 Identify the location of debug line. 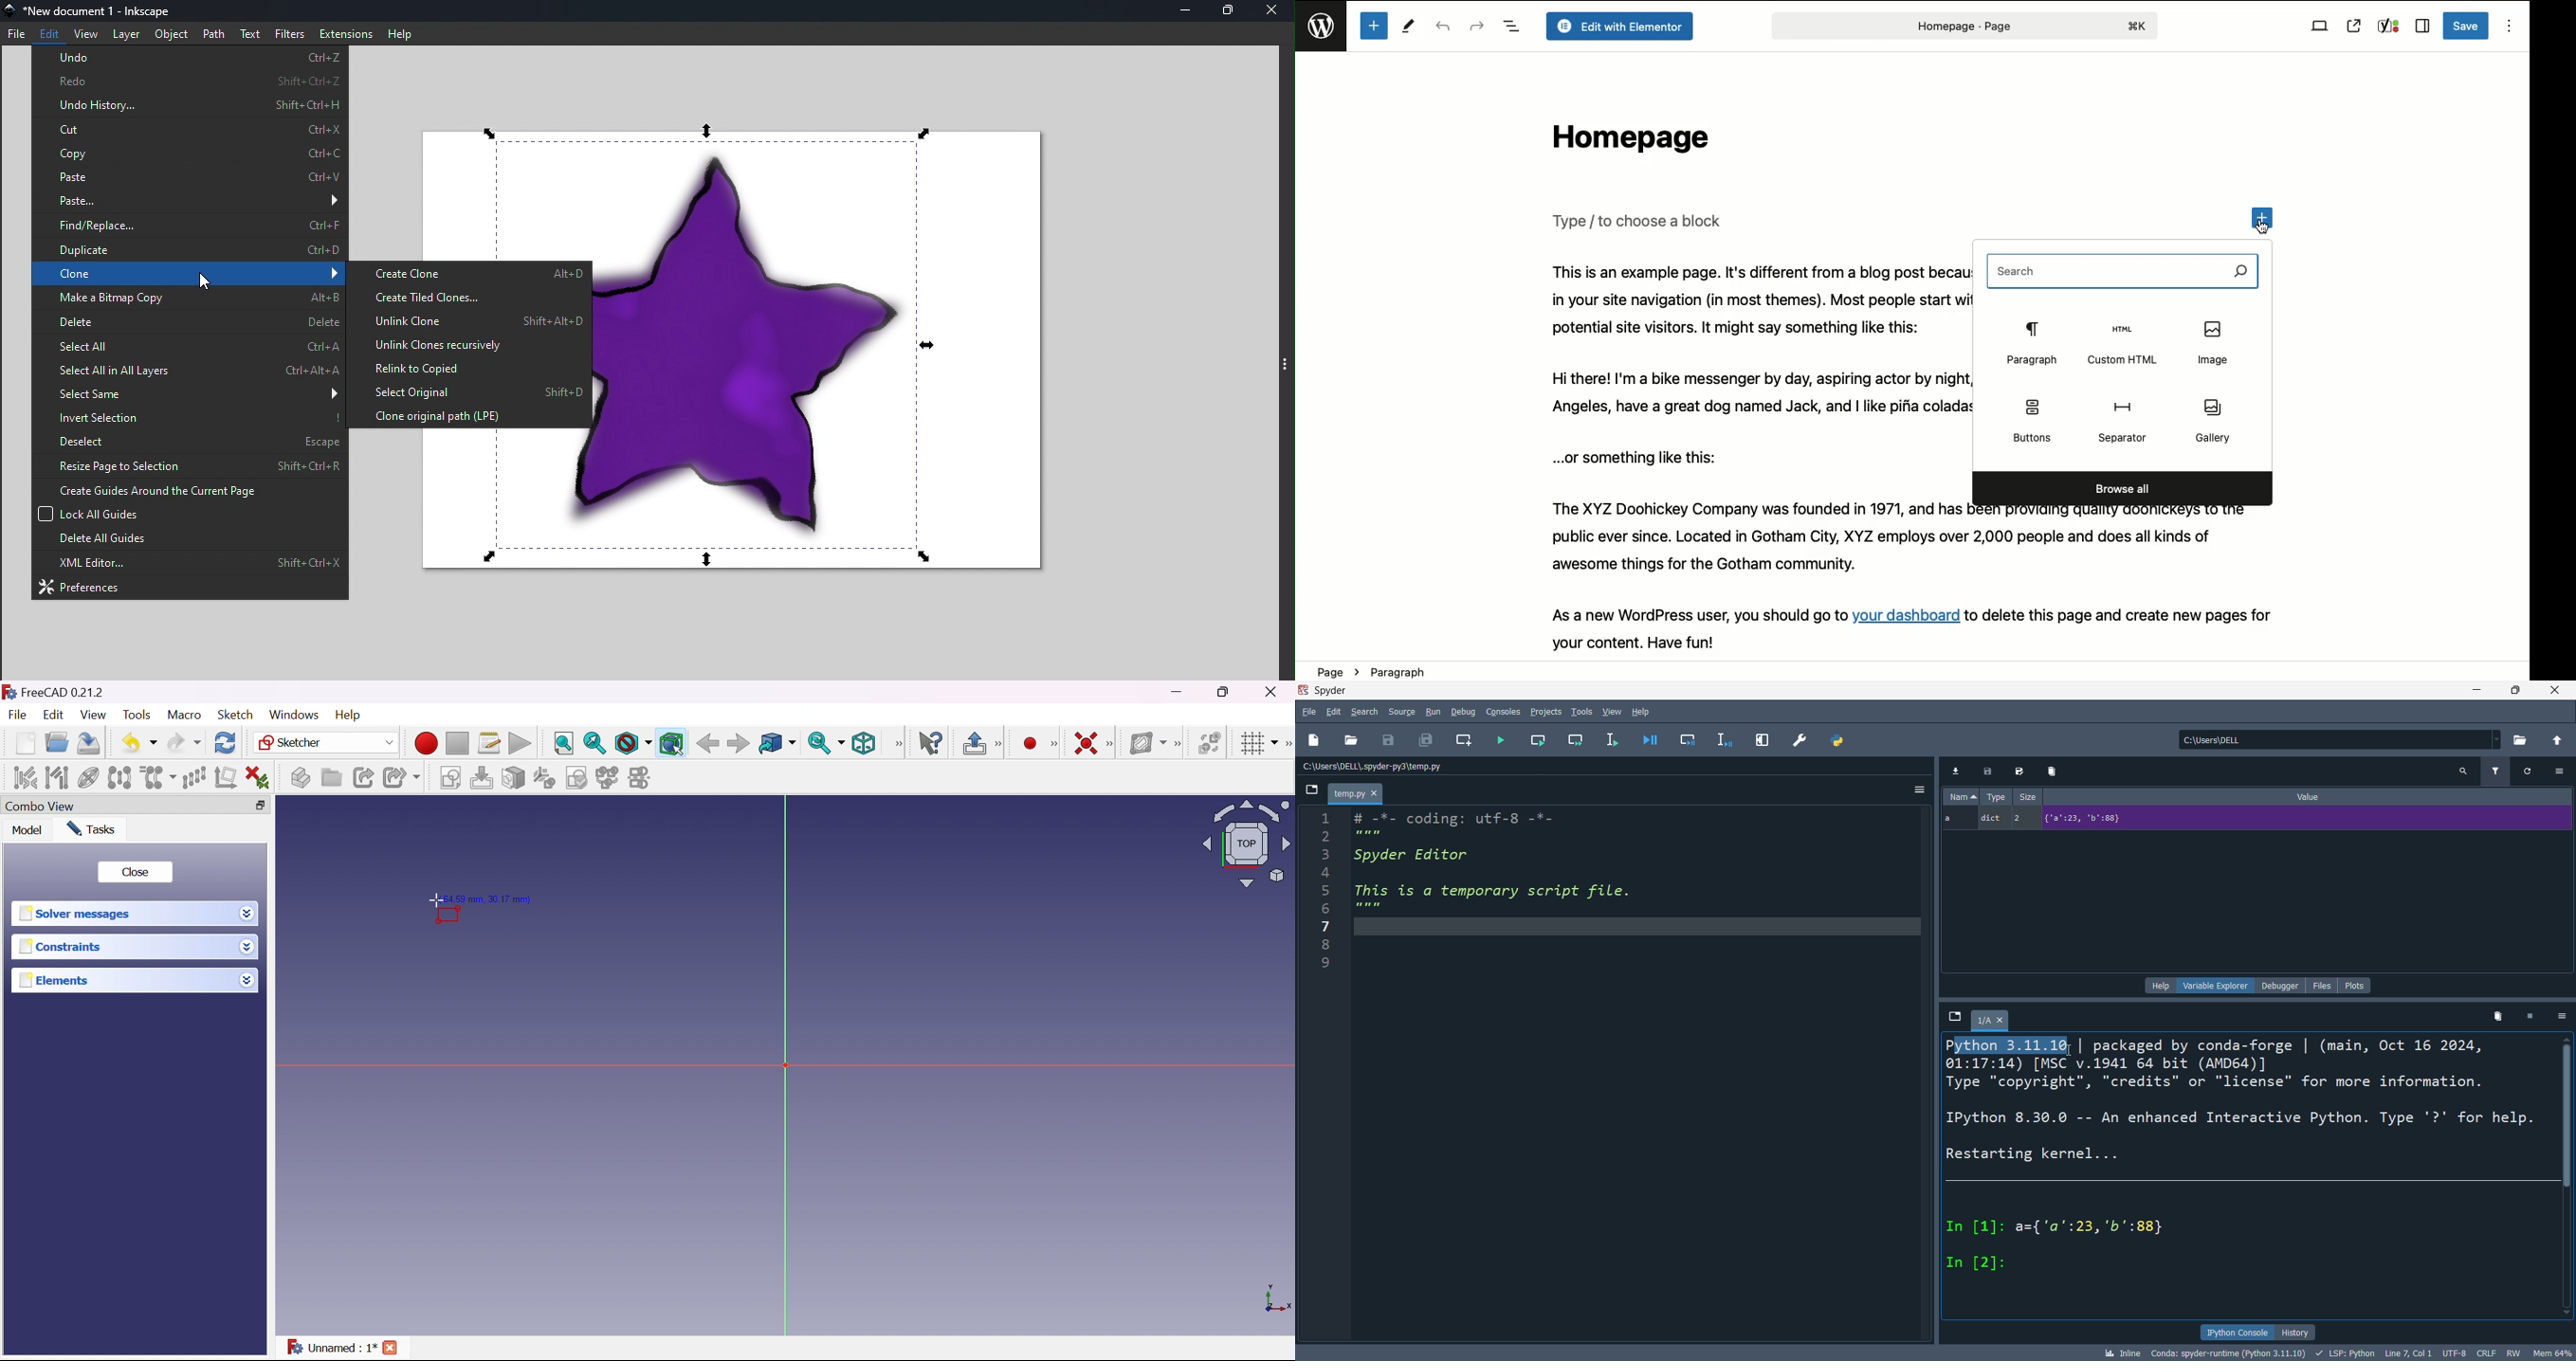
(1730, 741).